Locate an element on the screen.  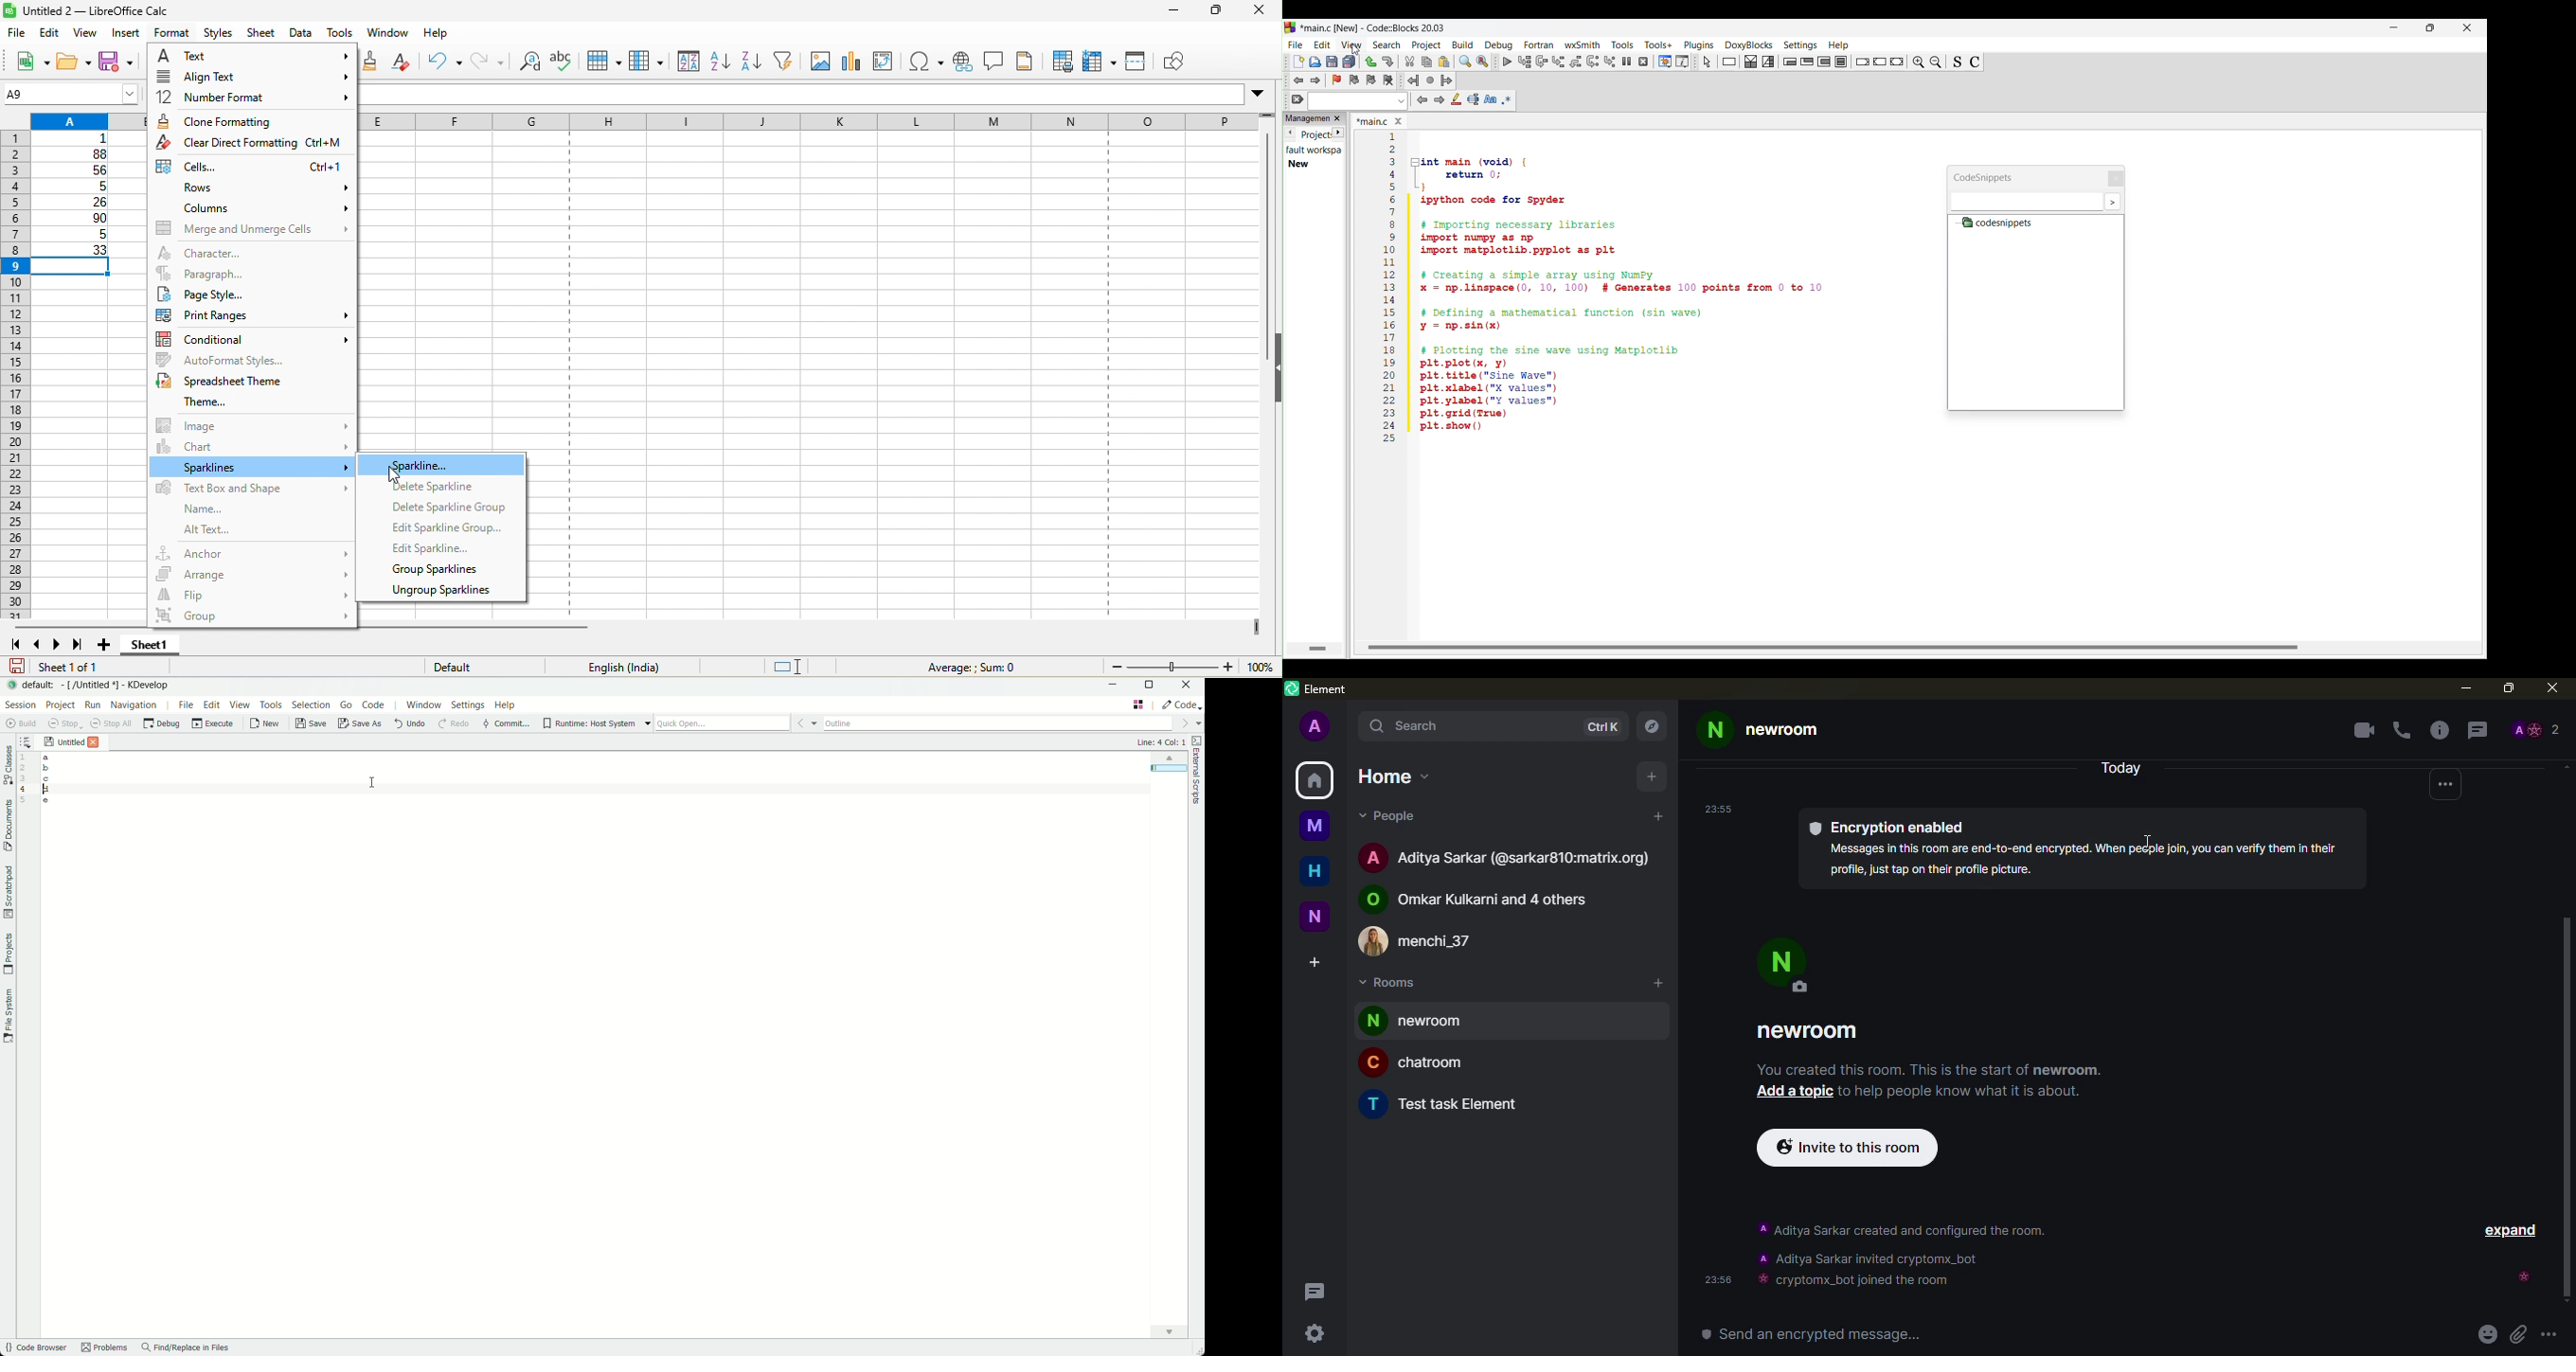
navigator is located at coordinates (1655, 722).